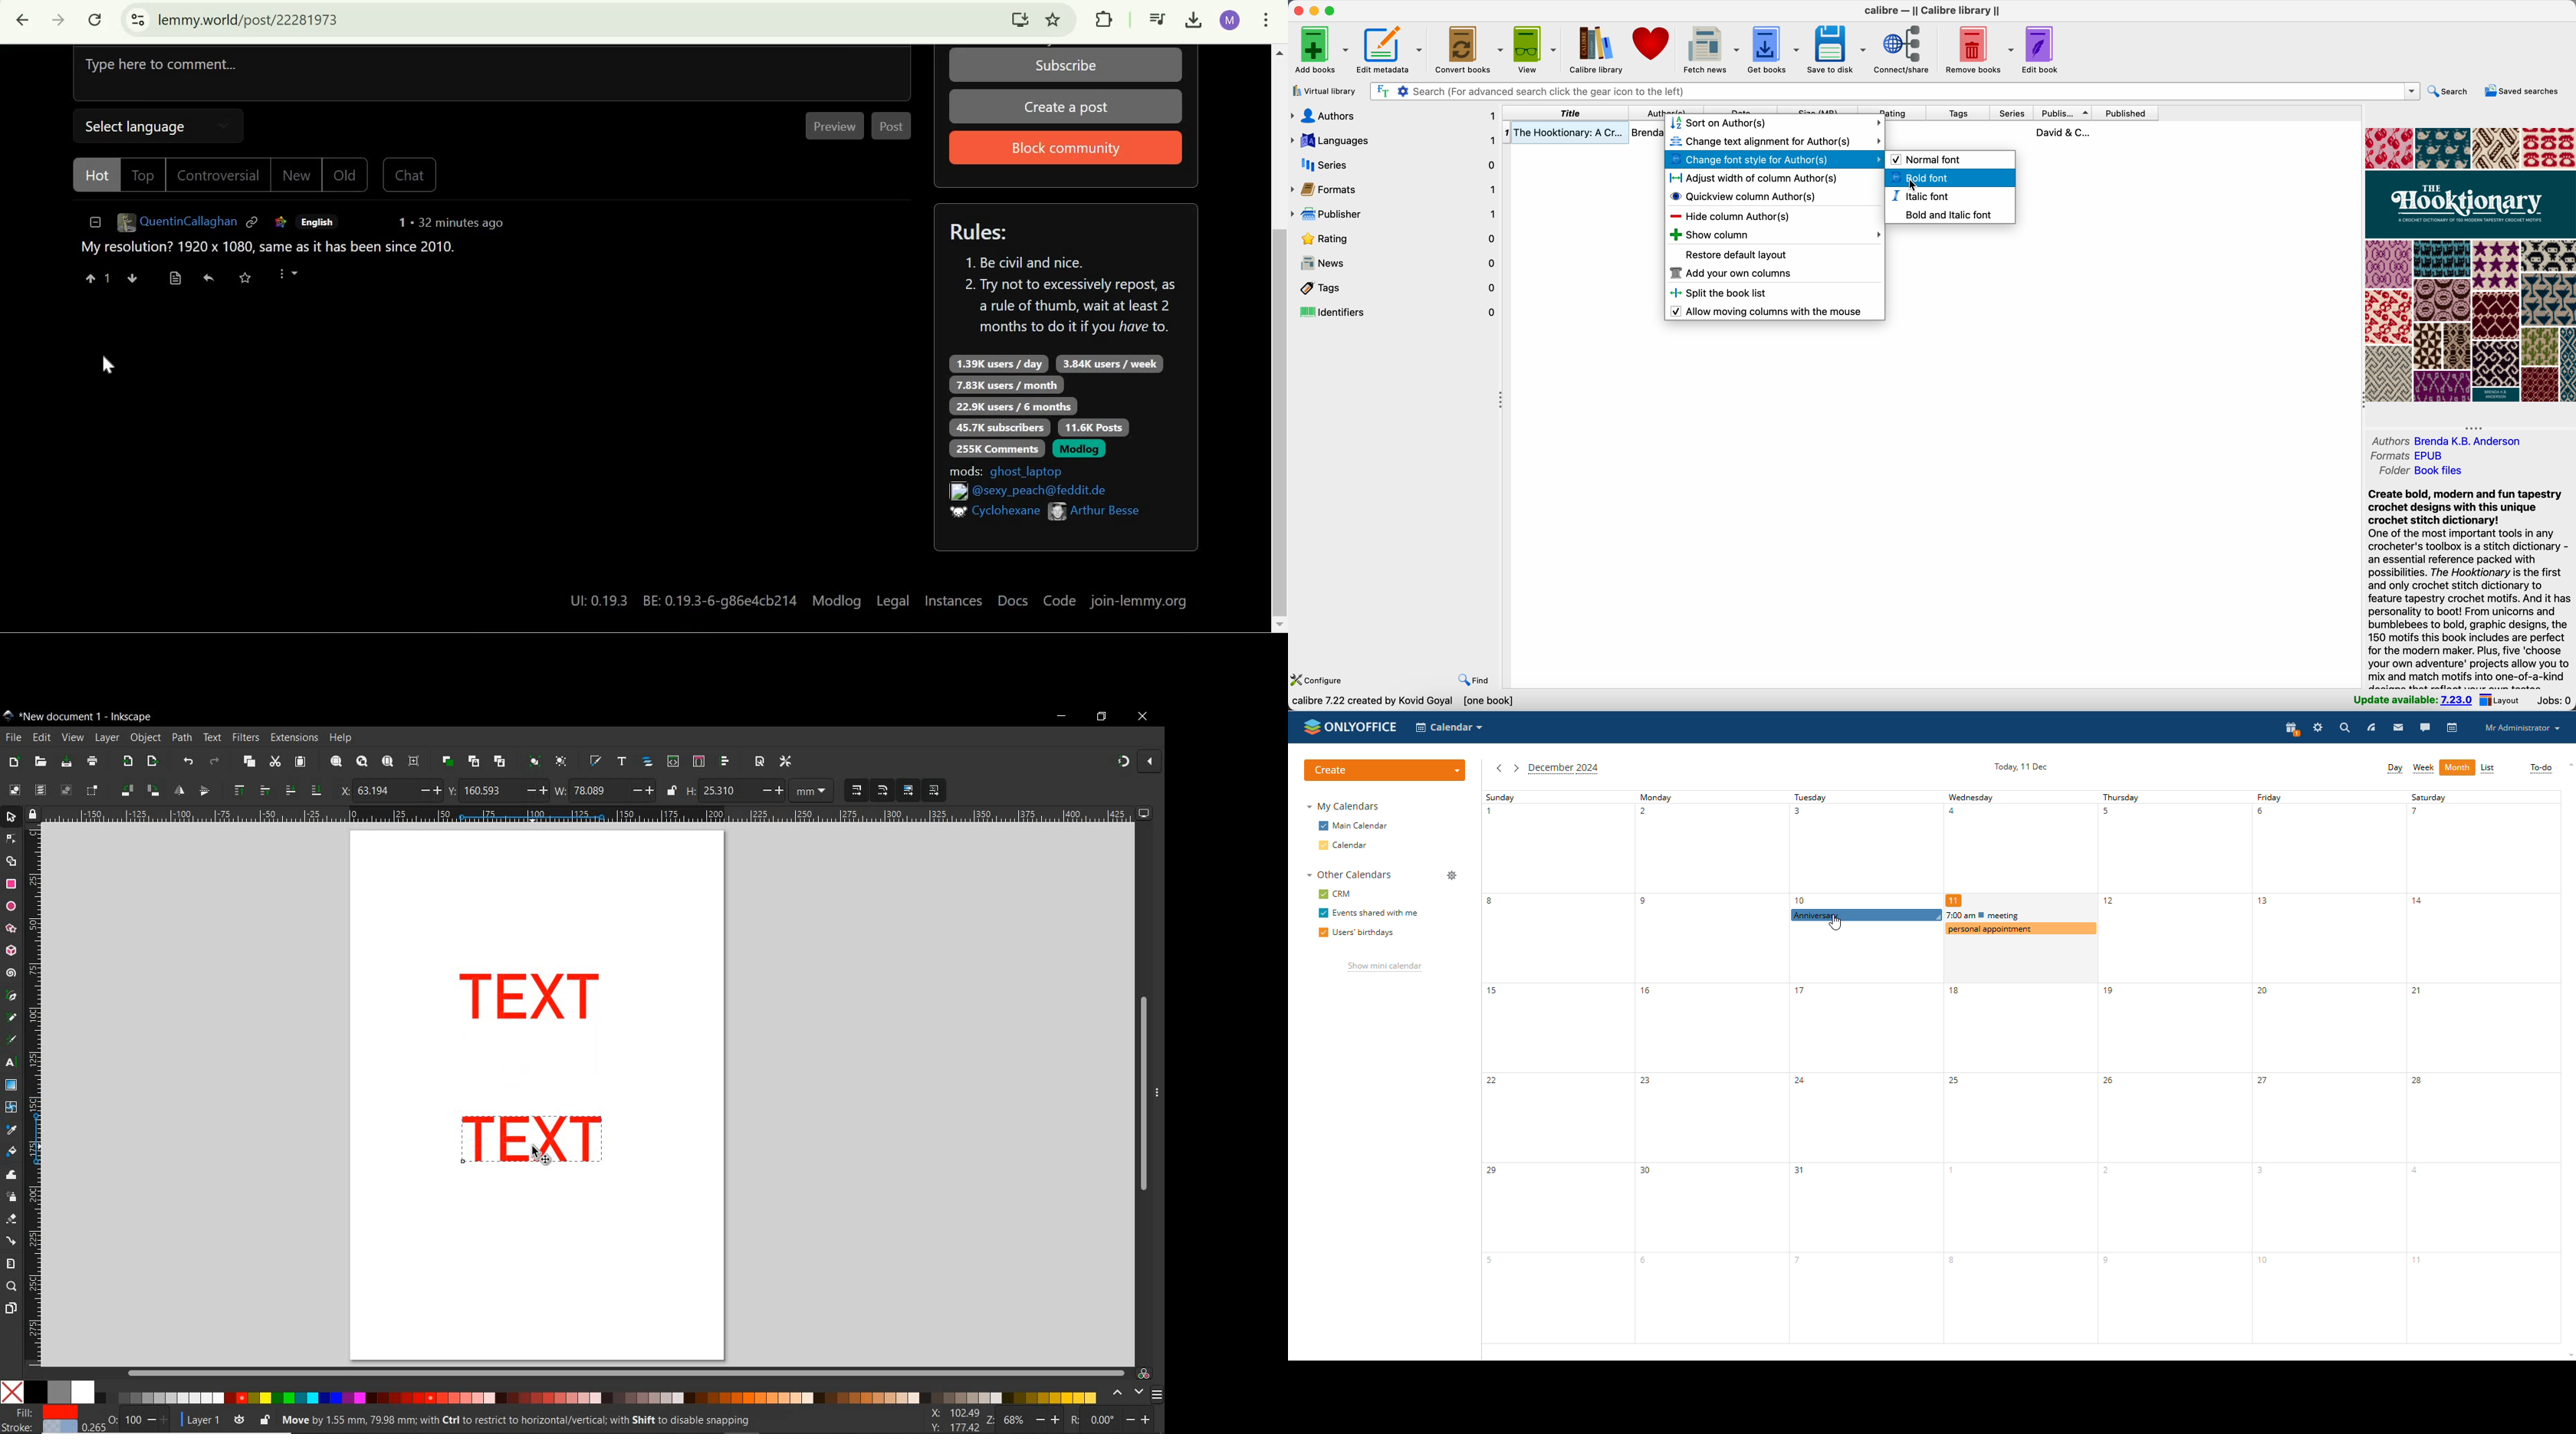 This screenshot has height=1456, width=2576. What do you see at coordinates (837, 600) in the screenshot?
I see `Modlog` at bounding box center [837, 600].